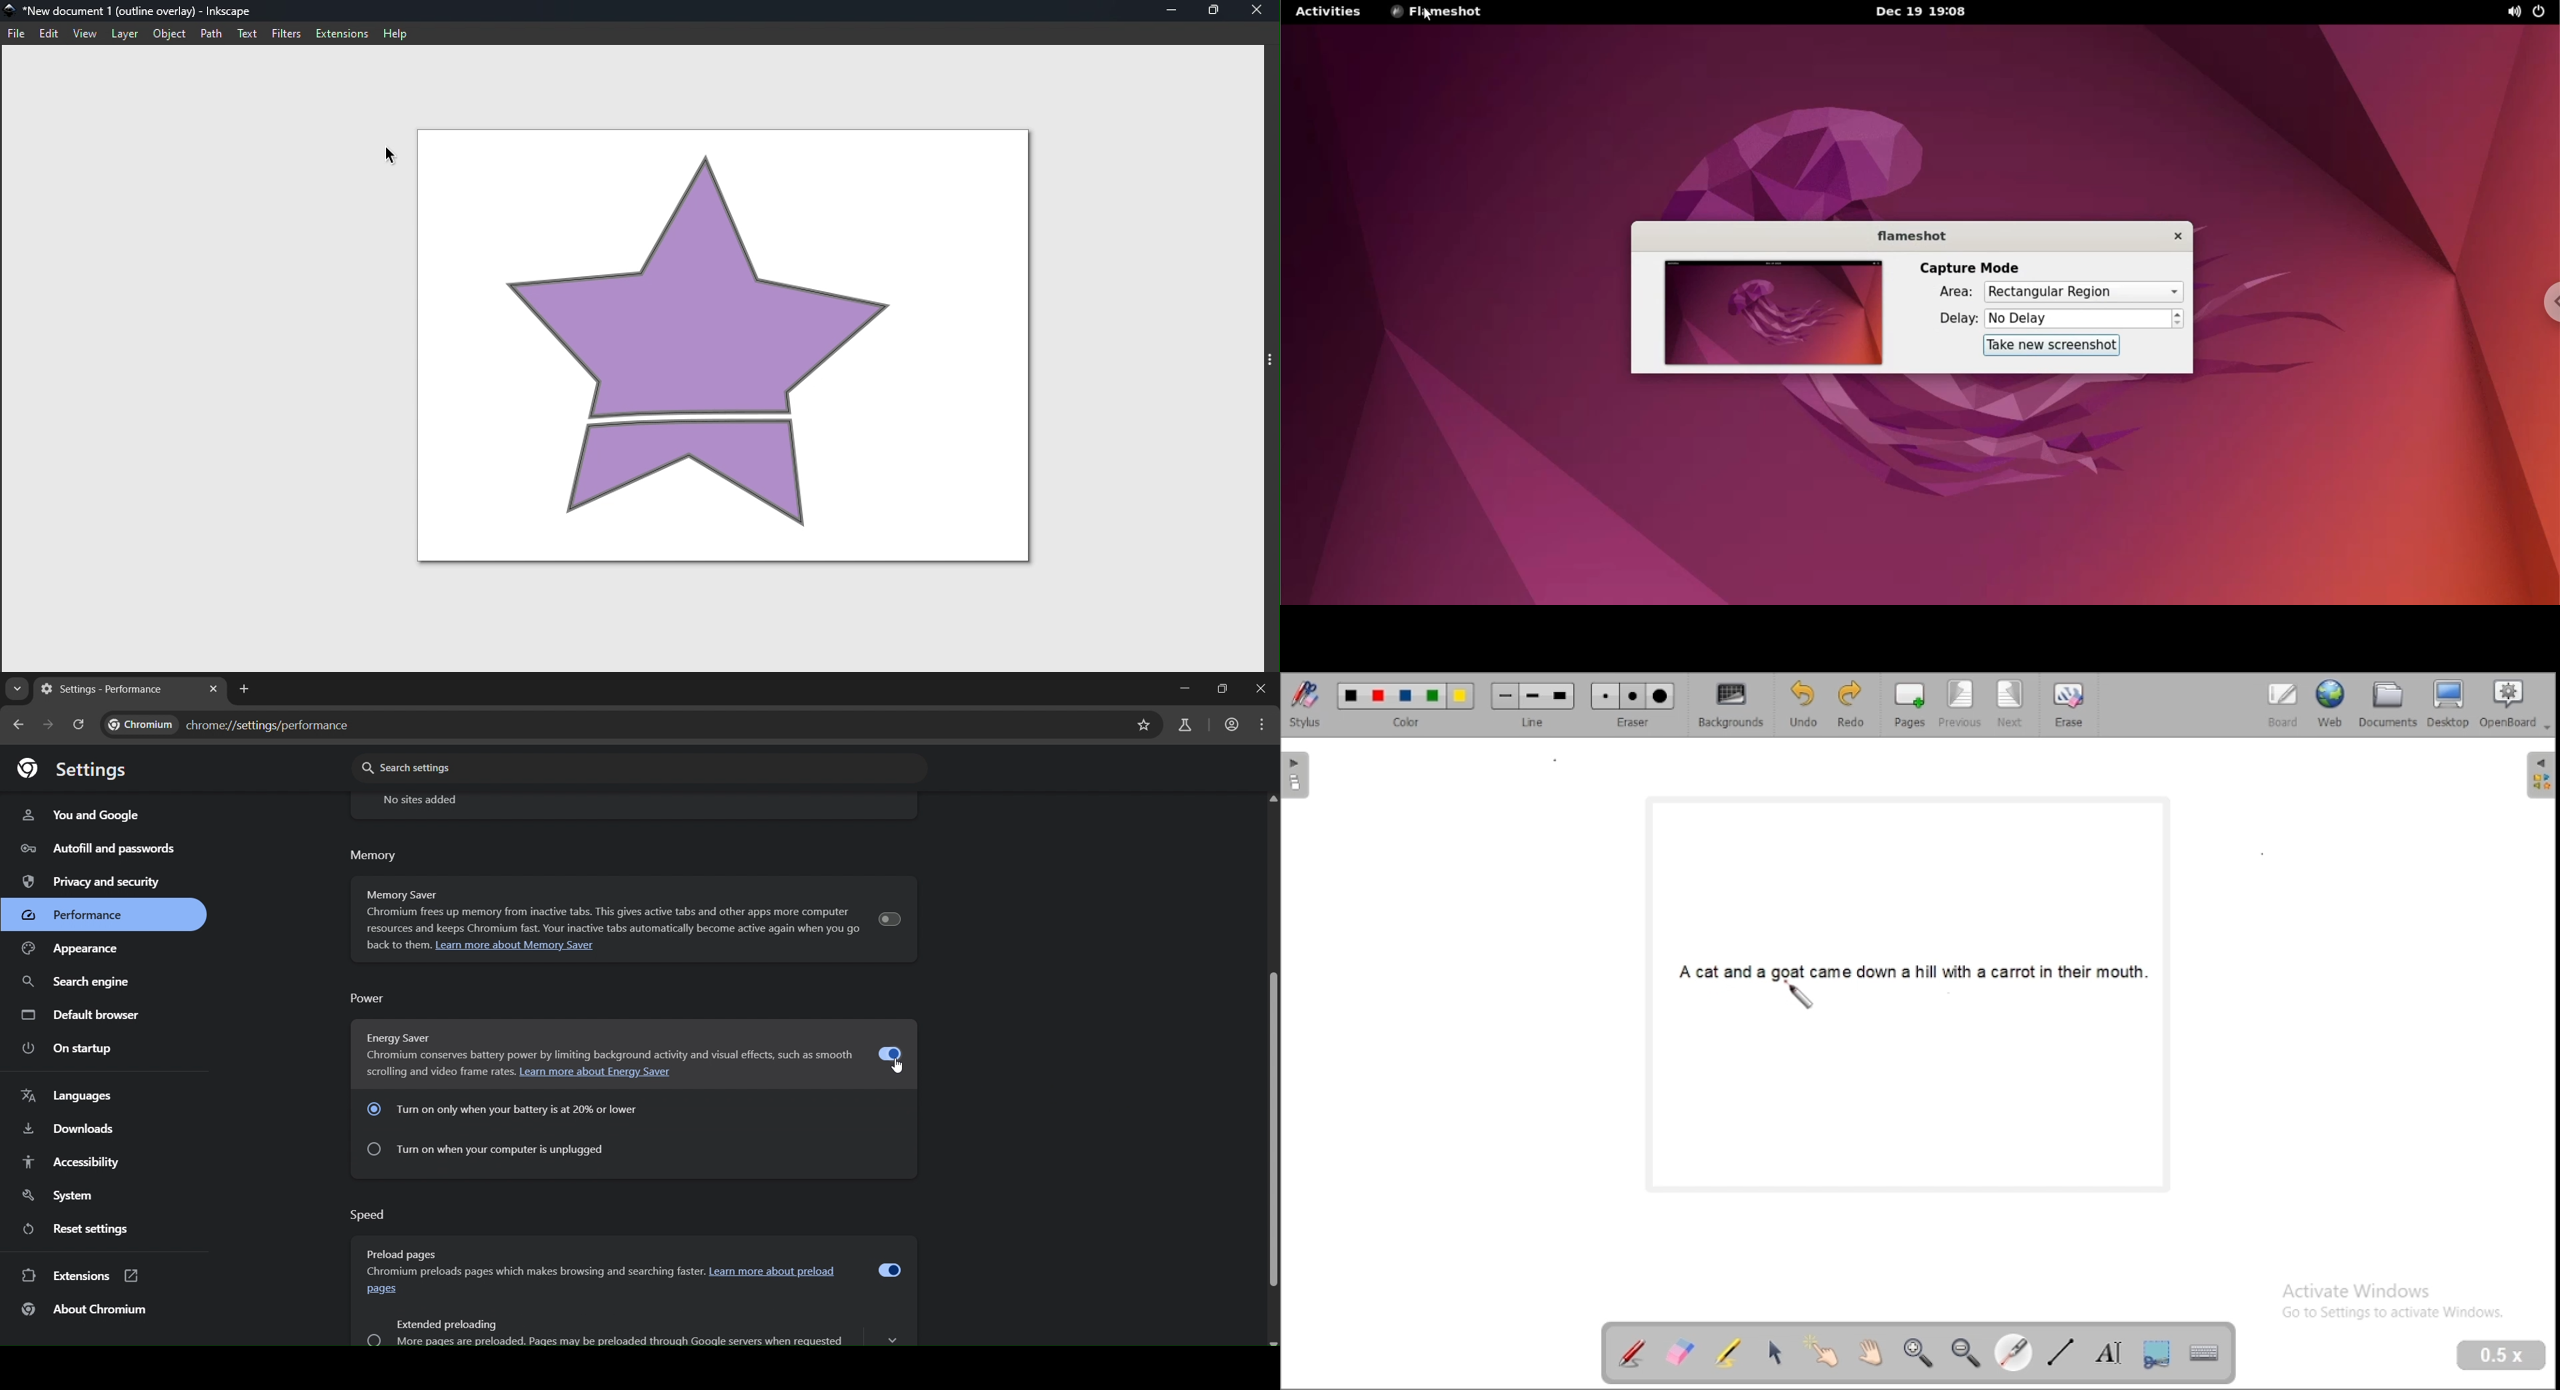 This screenshot has width=2576, height=1400. What do you see at coordinates (403, 1253) in the screenshot?
I see `Preload pages` at bounding box center [403, 1253].